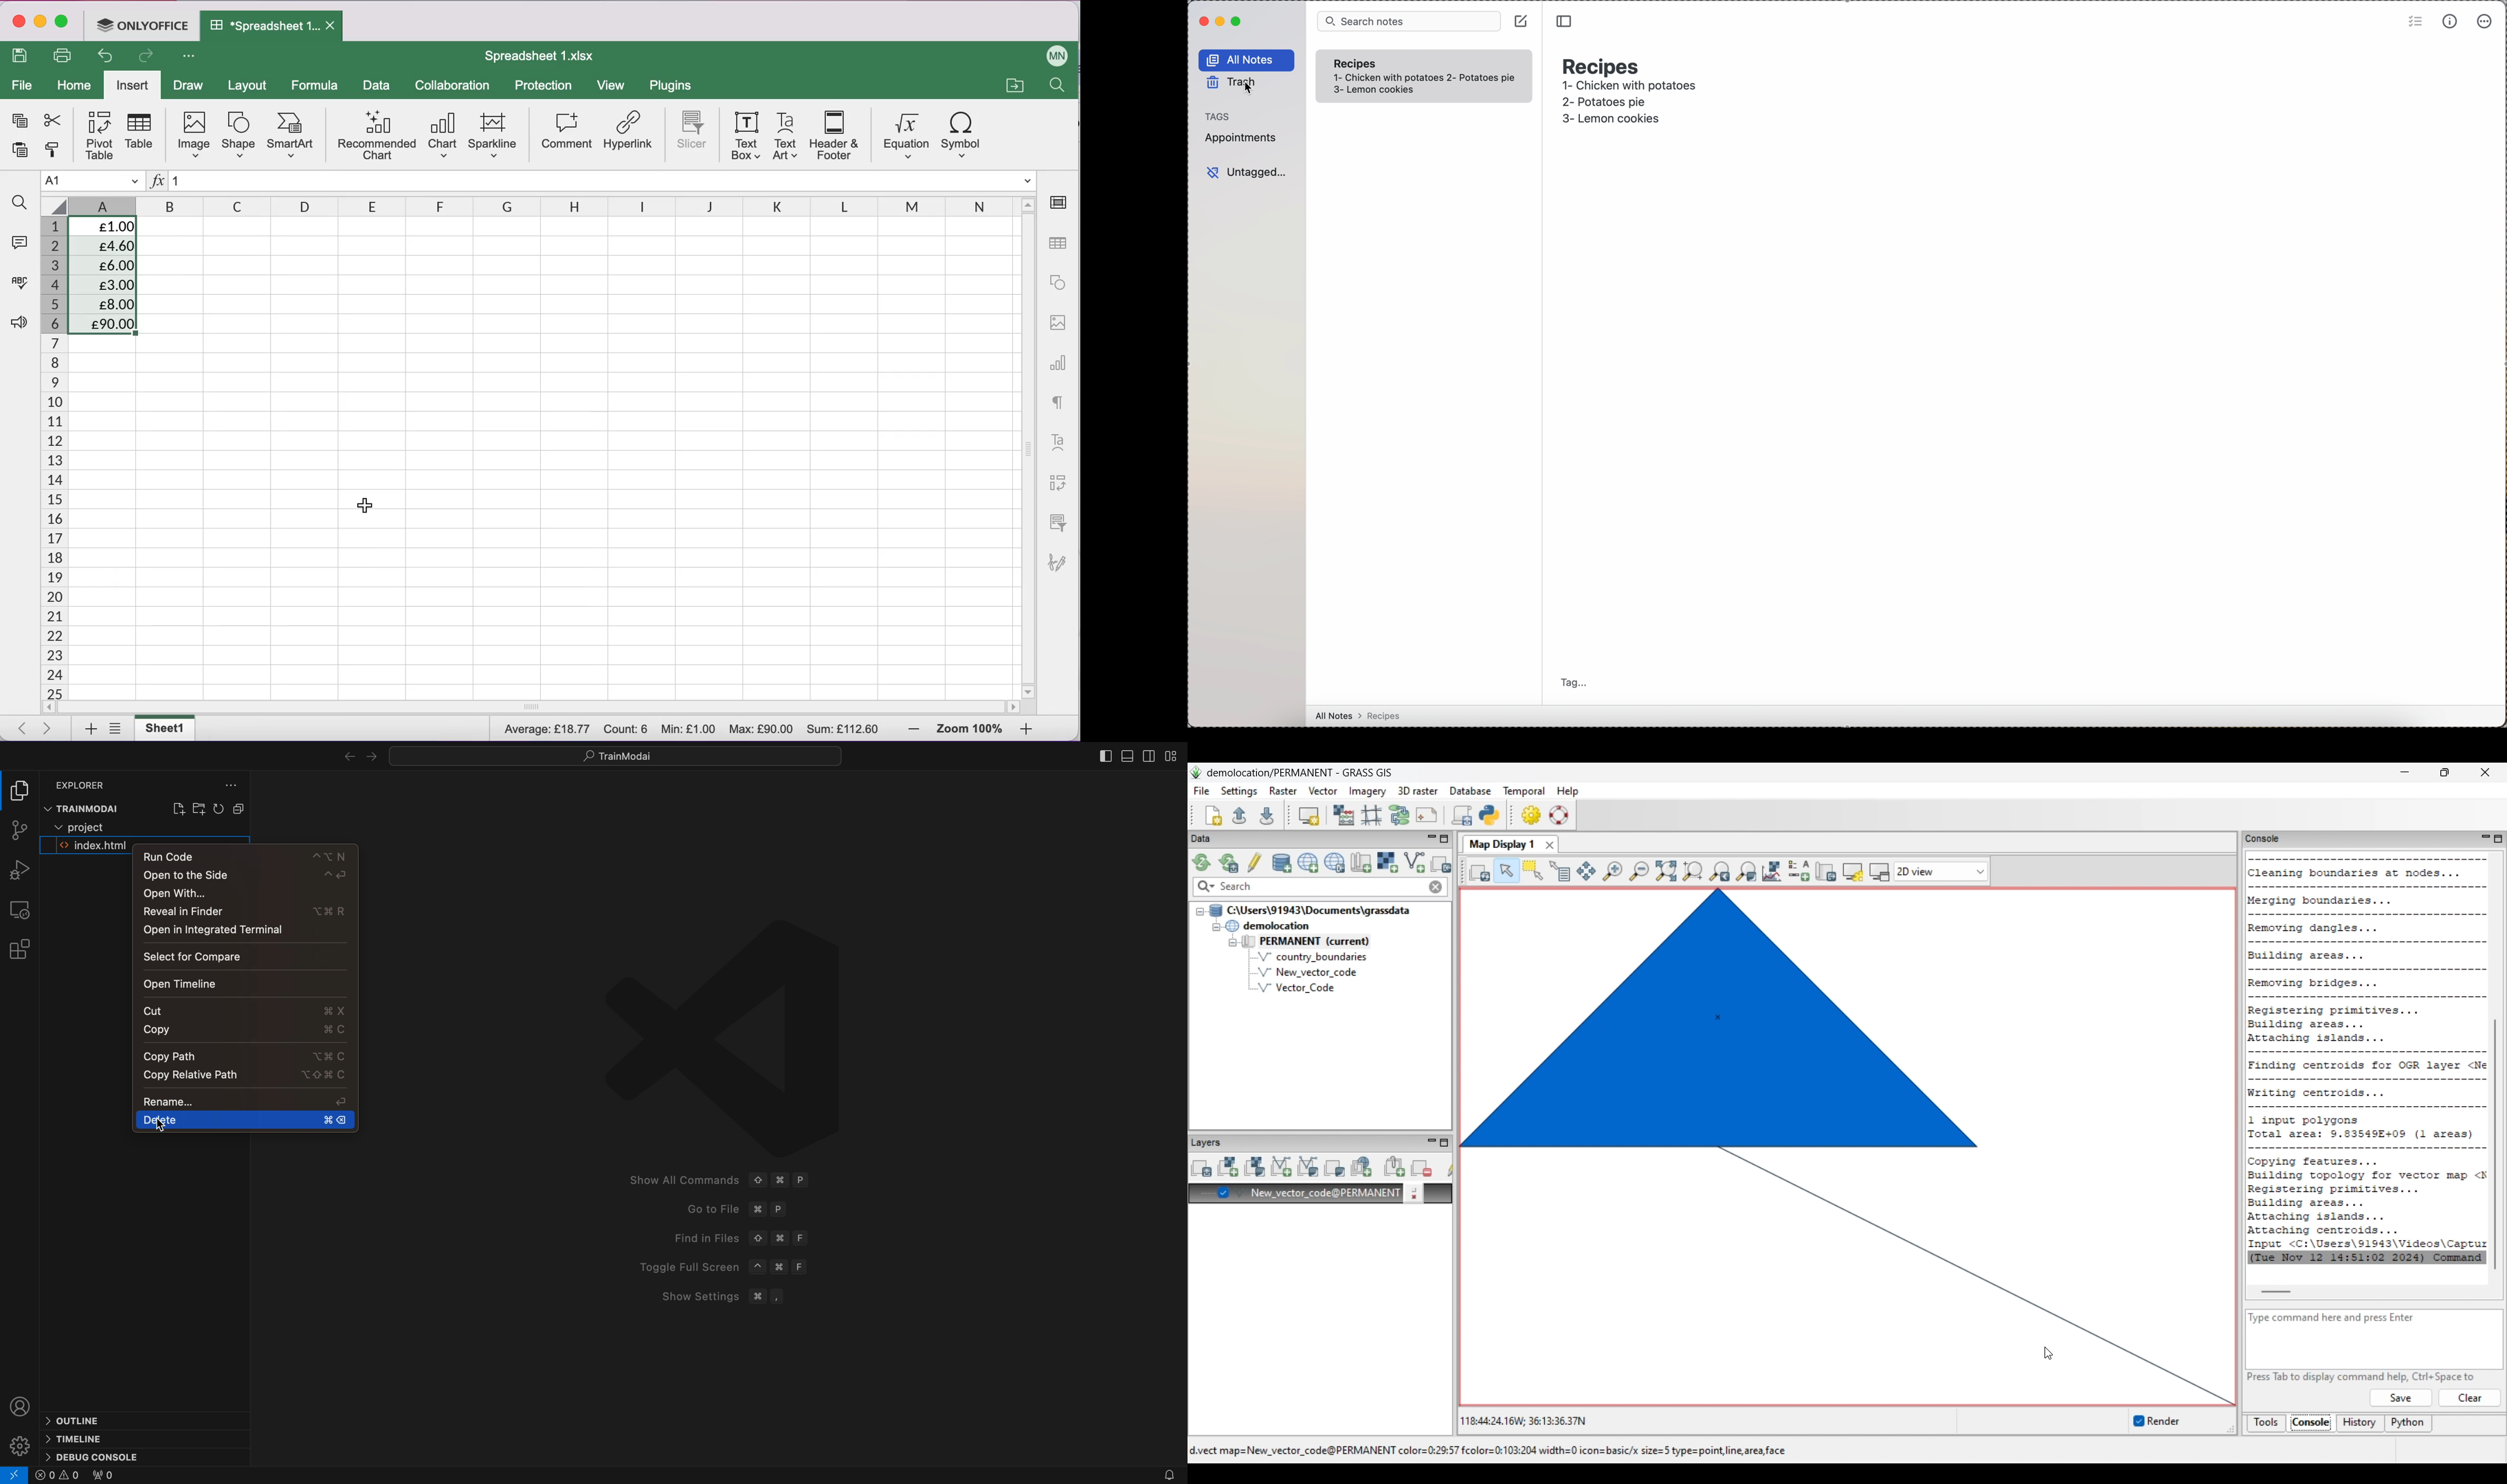  Describe the element at coordinates (335, 1032) in the screenshot. I see `C` at that location.